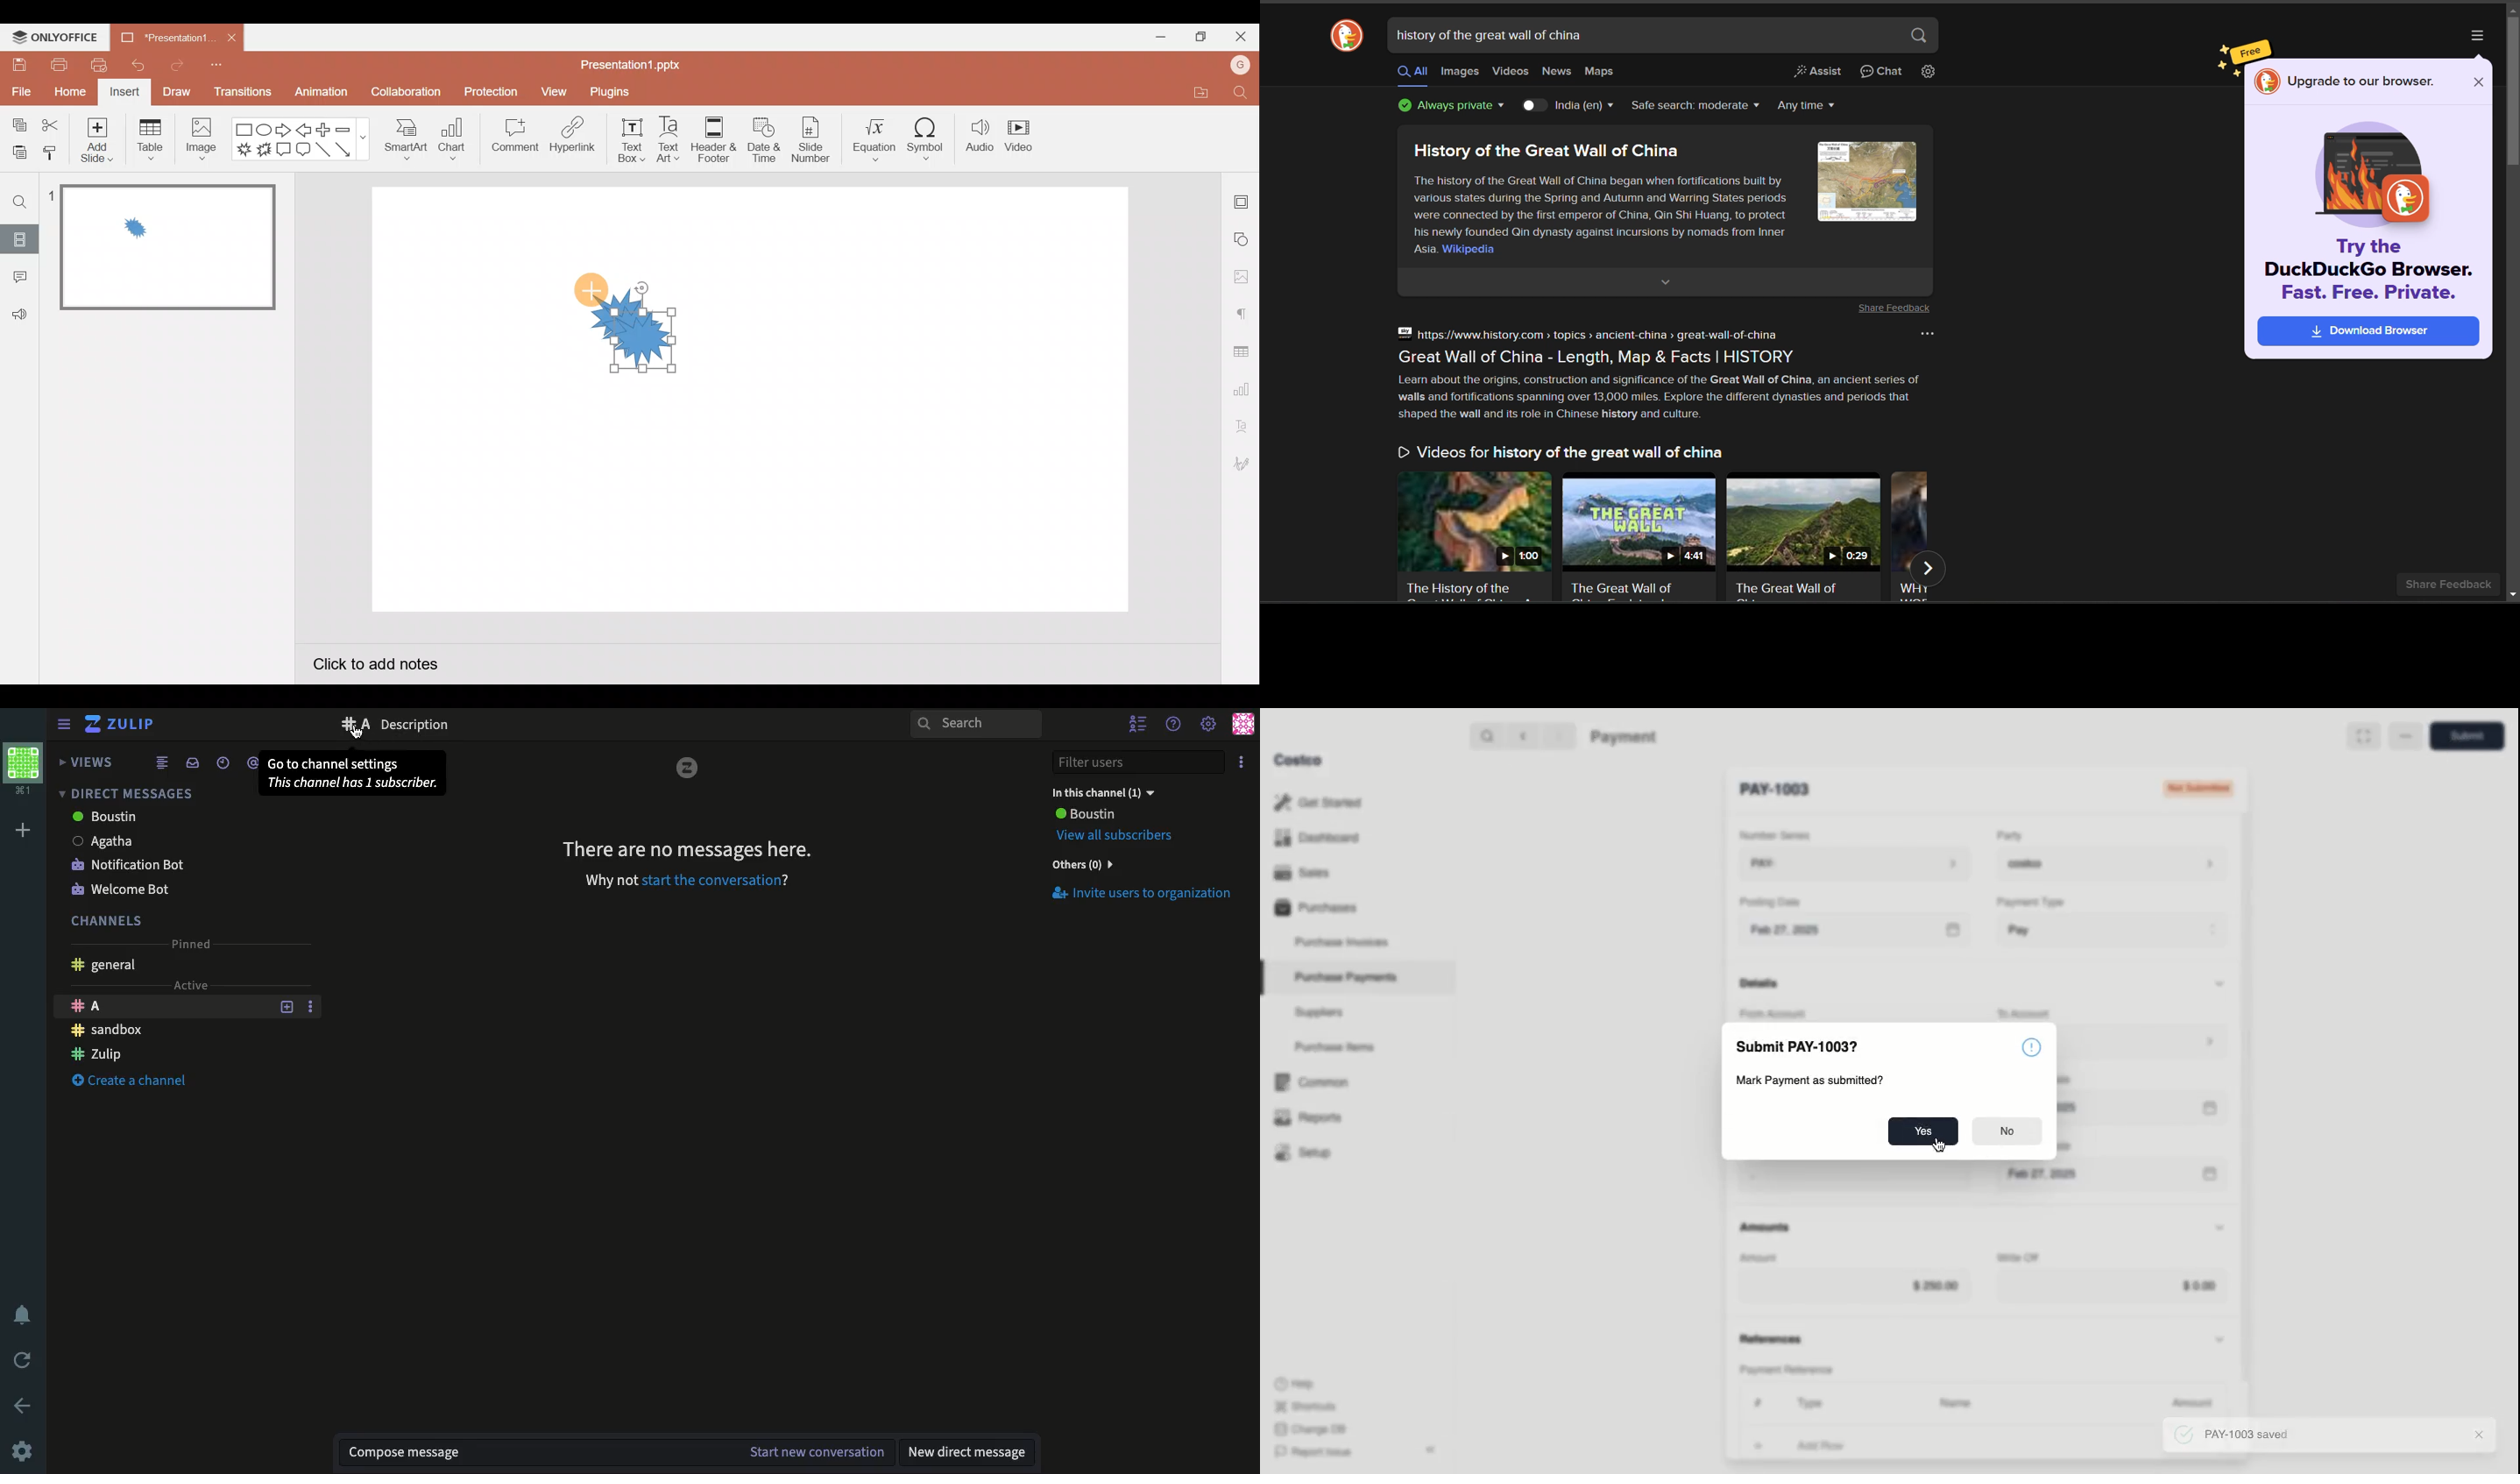  Describe the element at coordinates (109, 1031) in the screenshot. I see `Sandbox` at that location.